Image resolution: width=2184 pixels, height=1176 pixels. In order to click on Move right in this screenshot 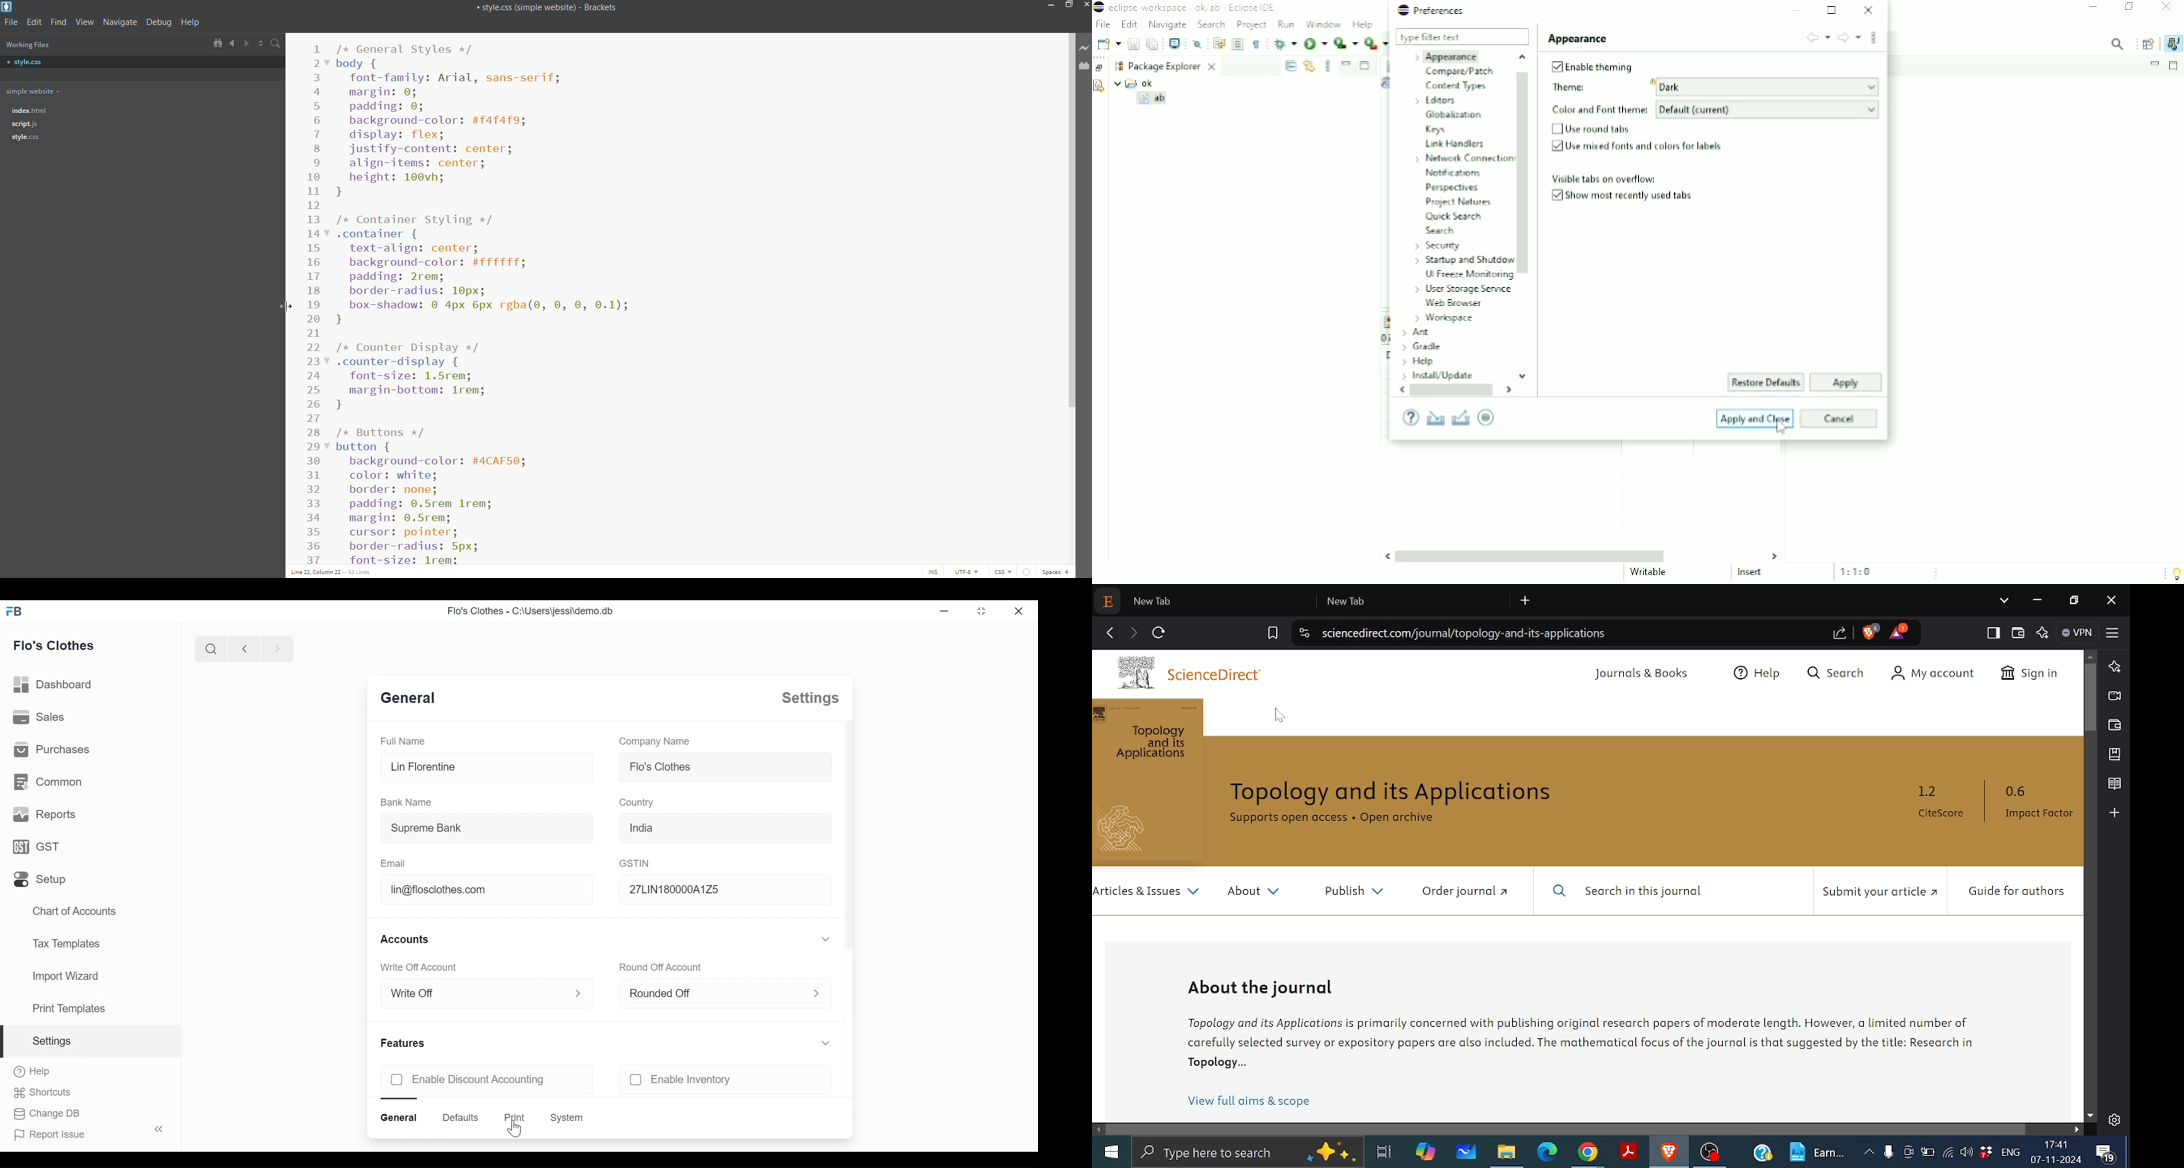, I will do `click(2078, 1131)`.